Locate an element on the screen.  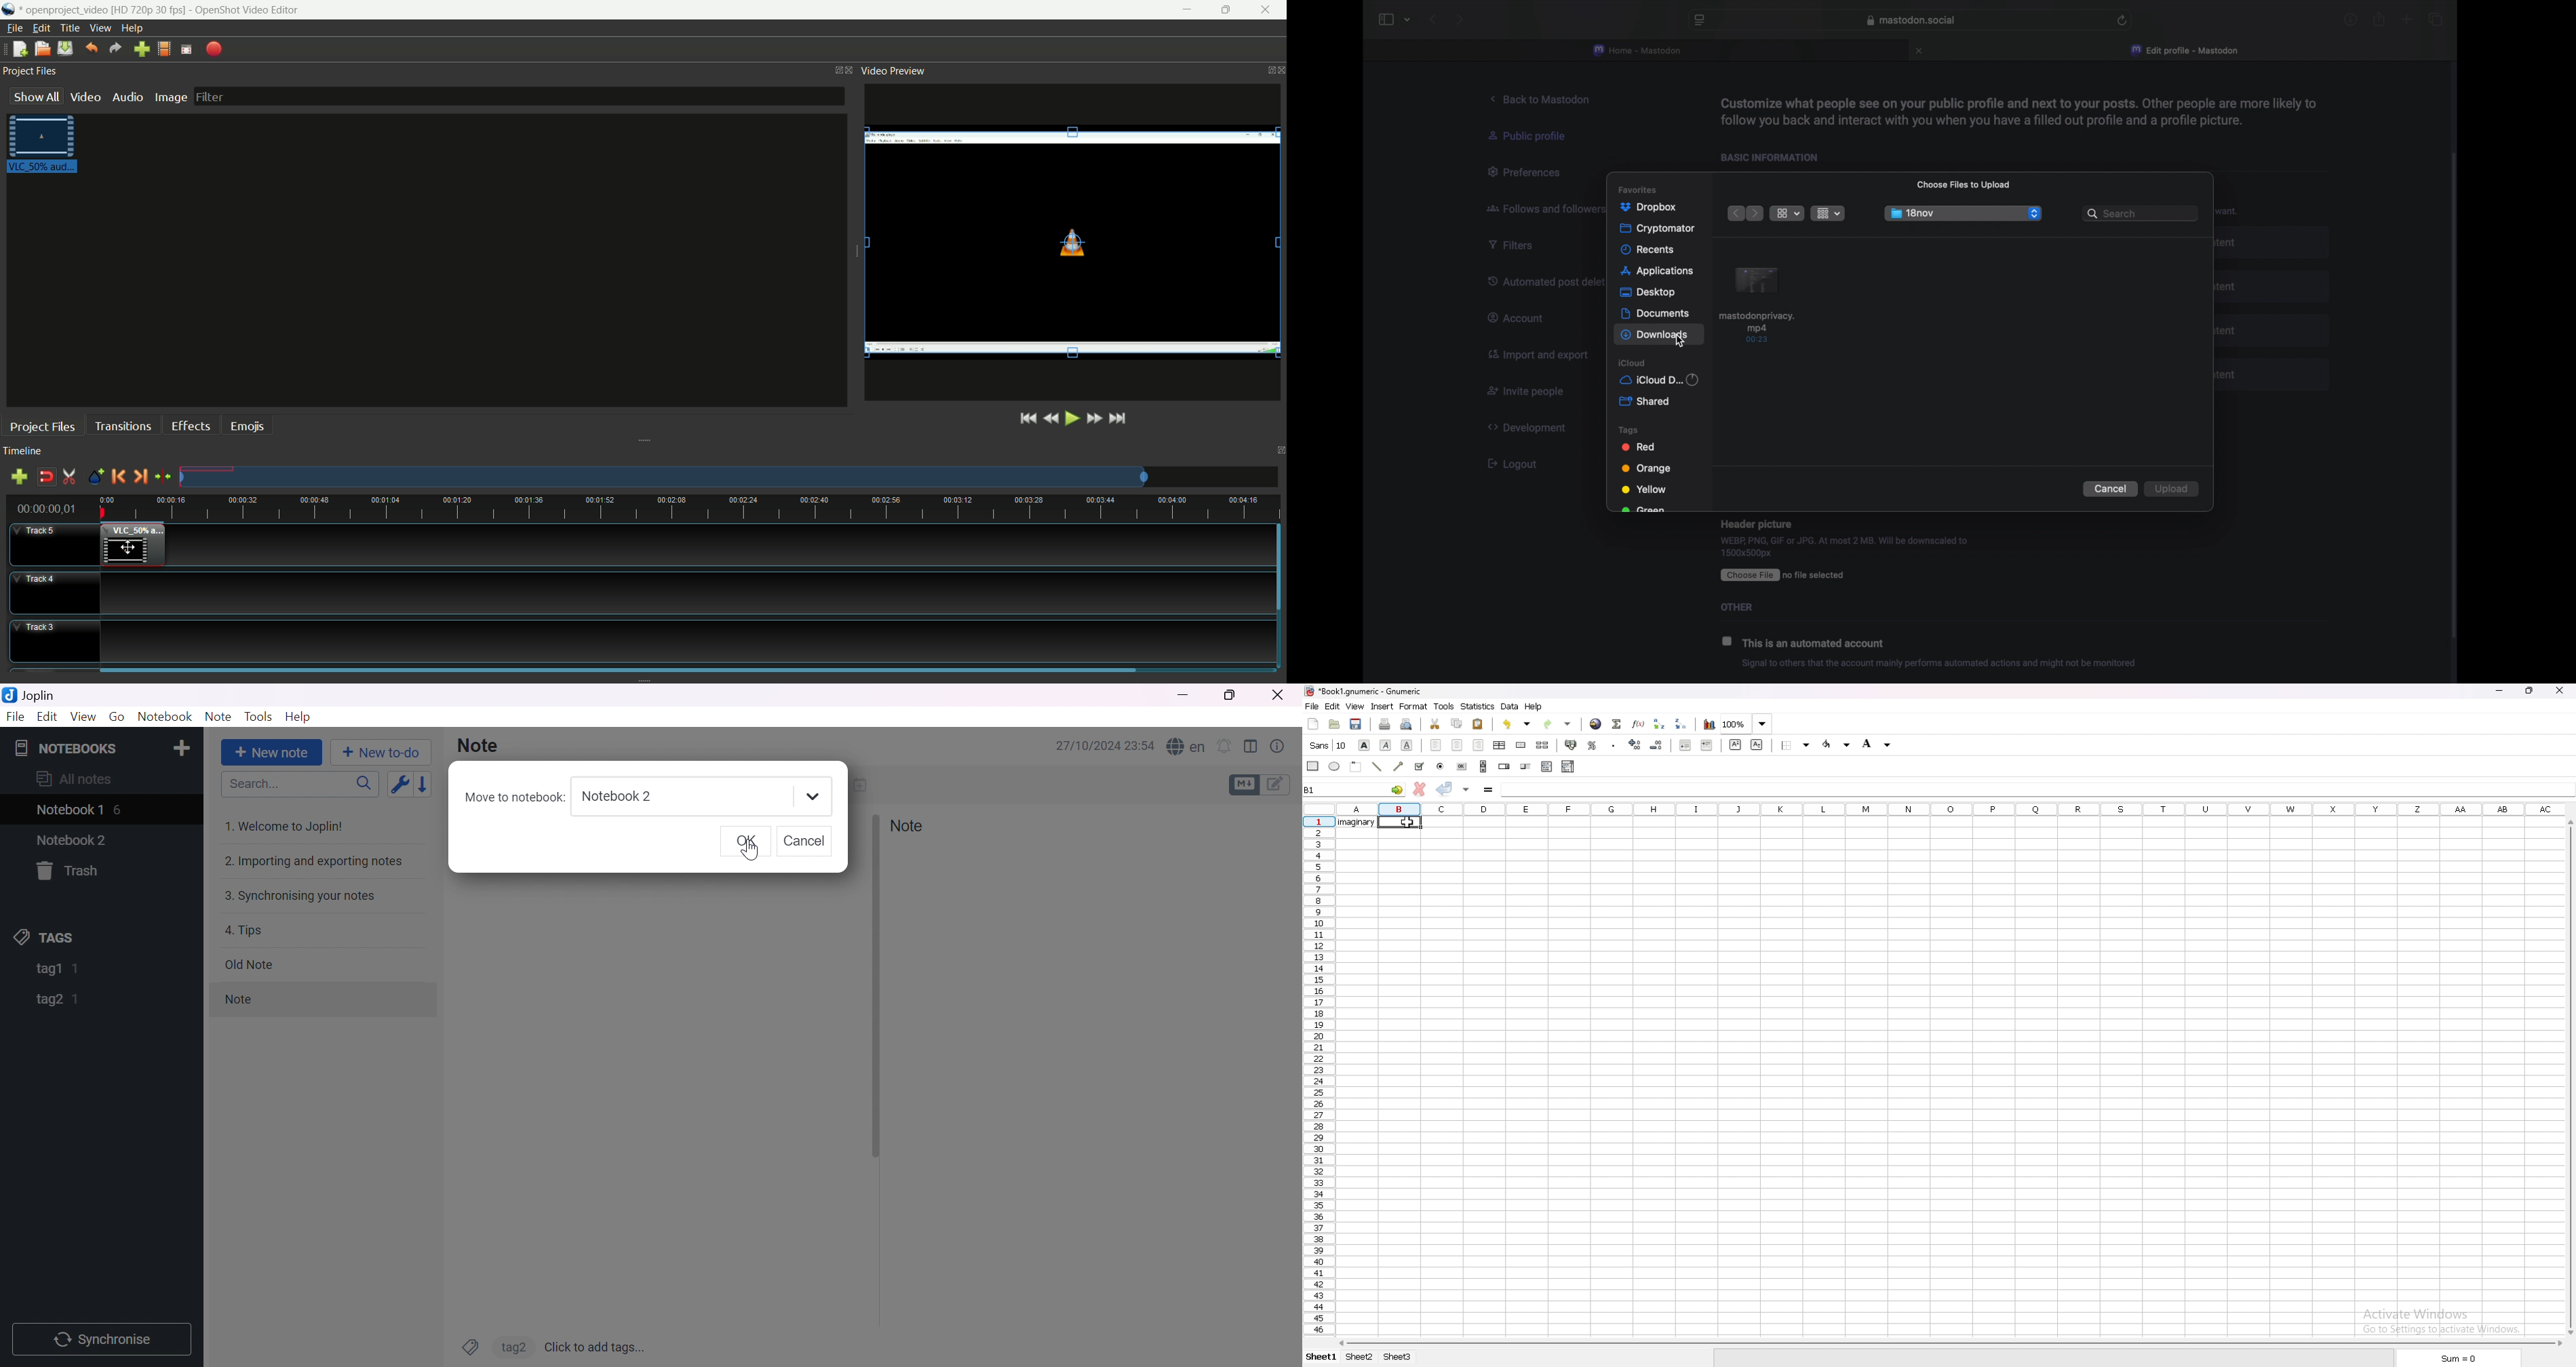
desktop is located at coordinates (1648, 292).